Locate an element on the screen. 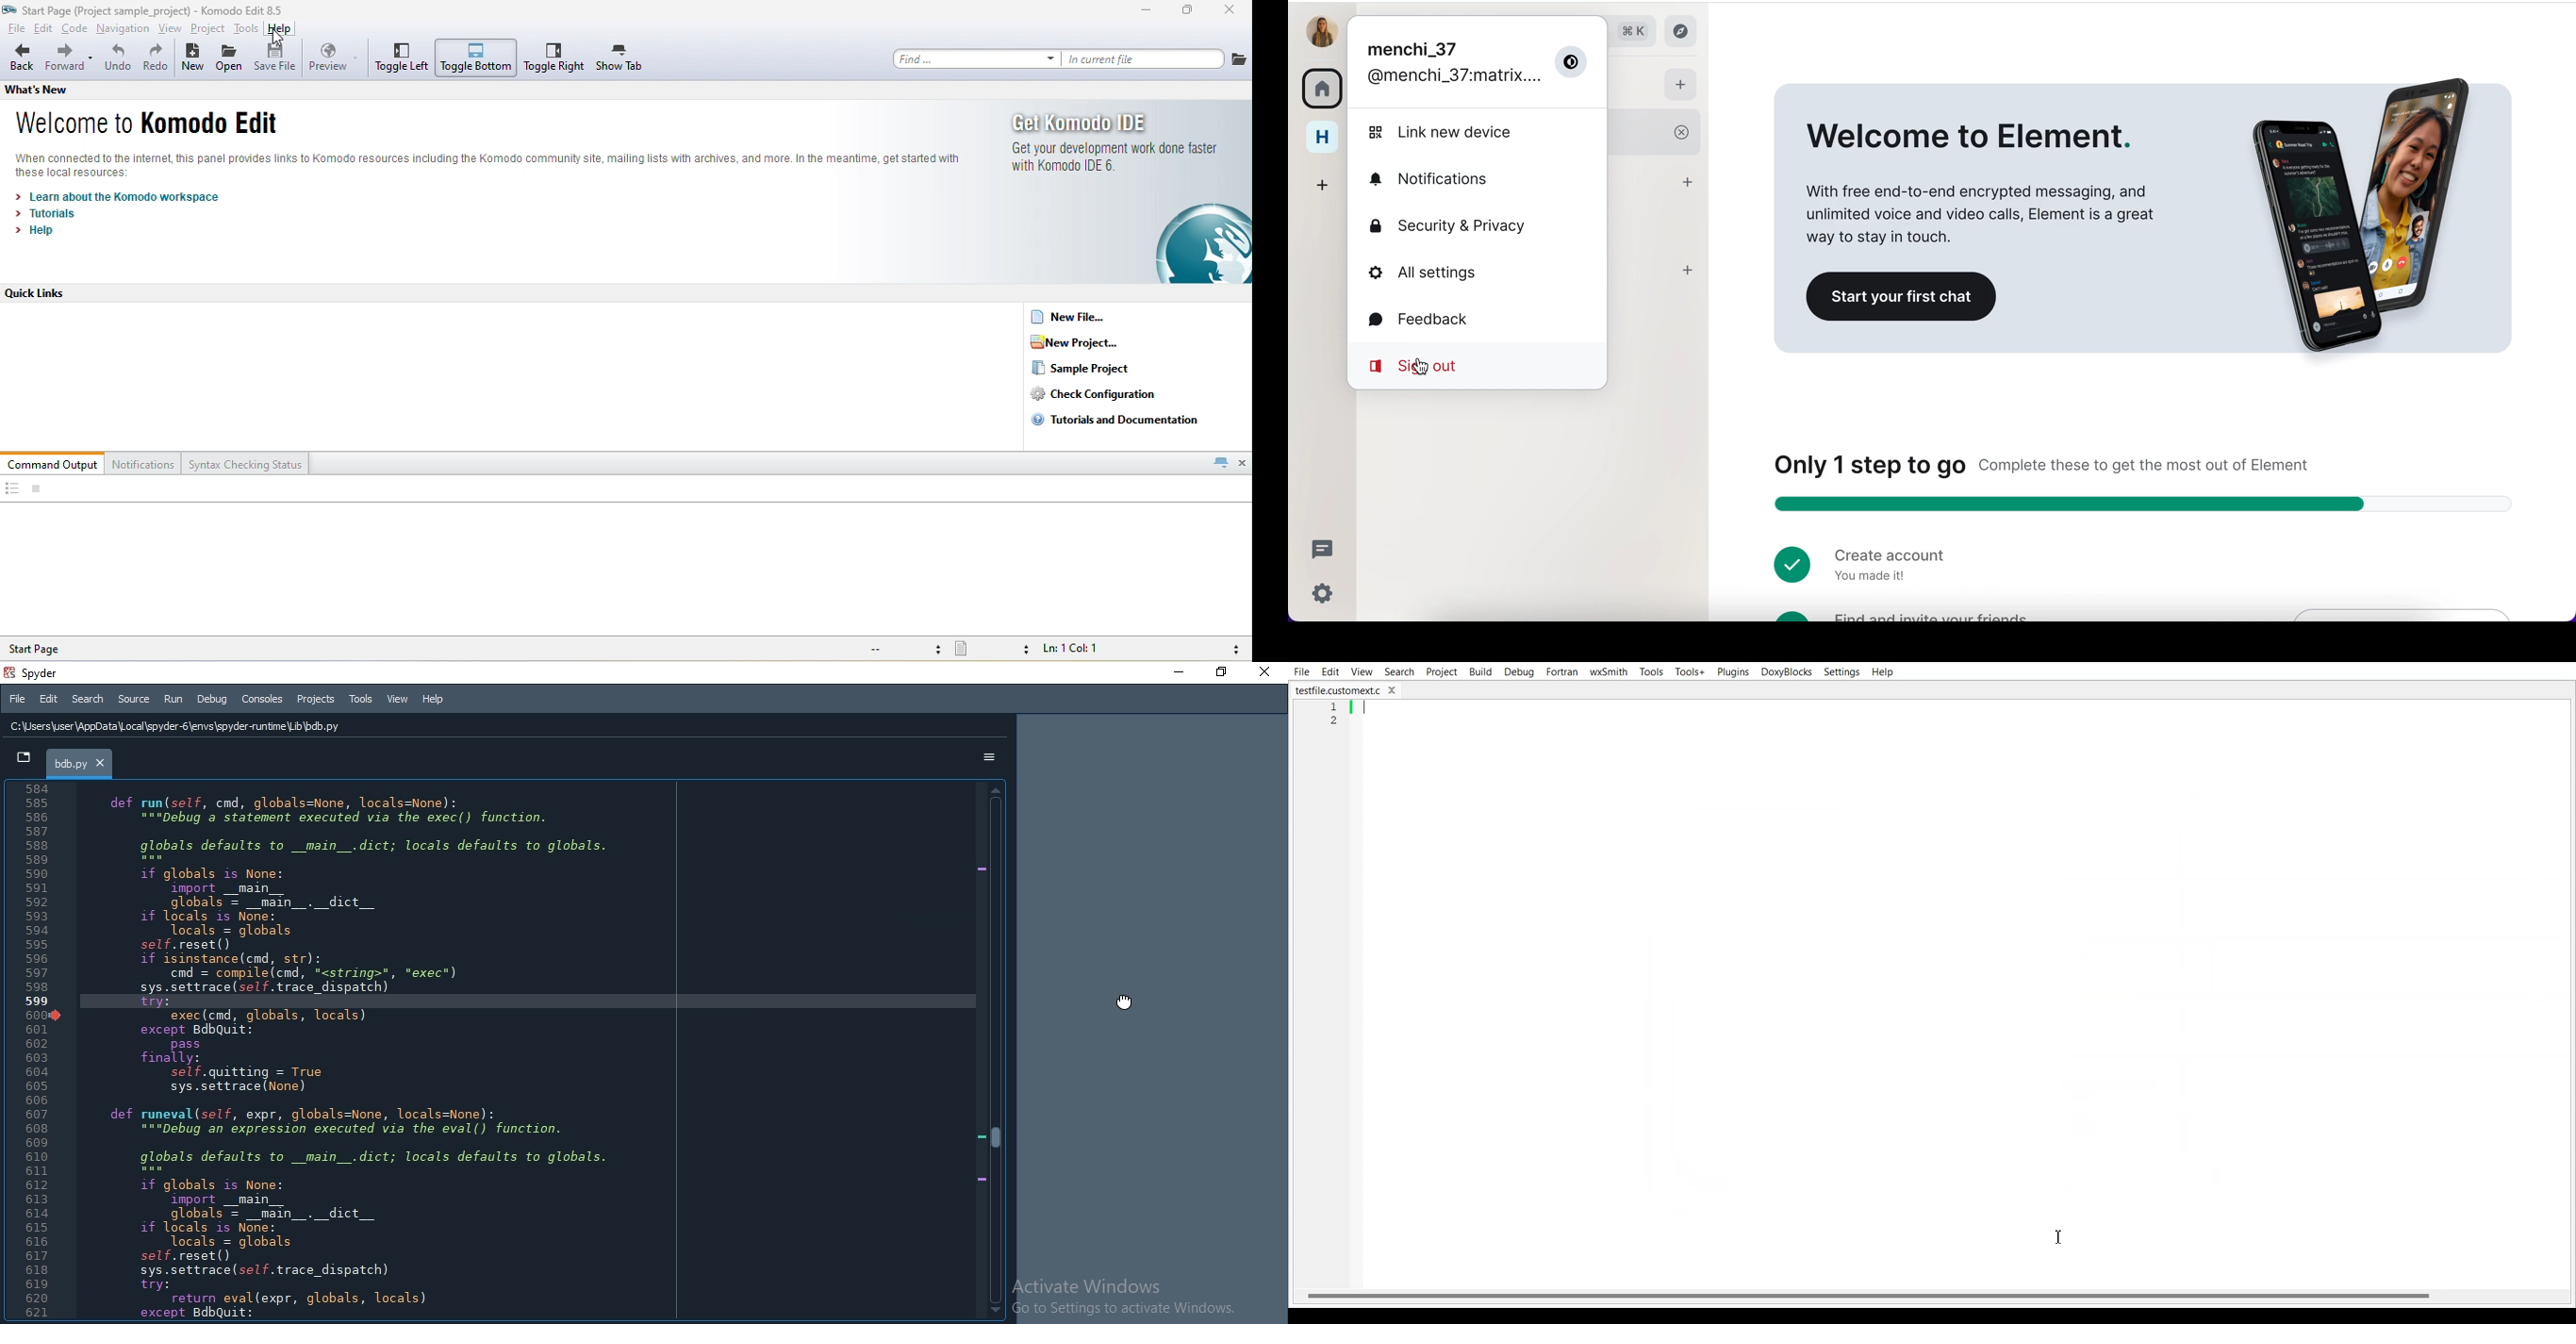 The height and width of the screenshot is (1344, 2576). Edit is located at coordinates (48, 698).